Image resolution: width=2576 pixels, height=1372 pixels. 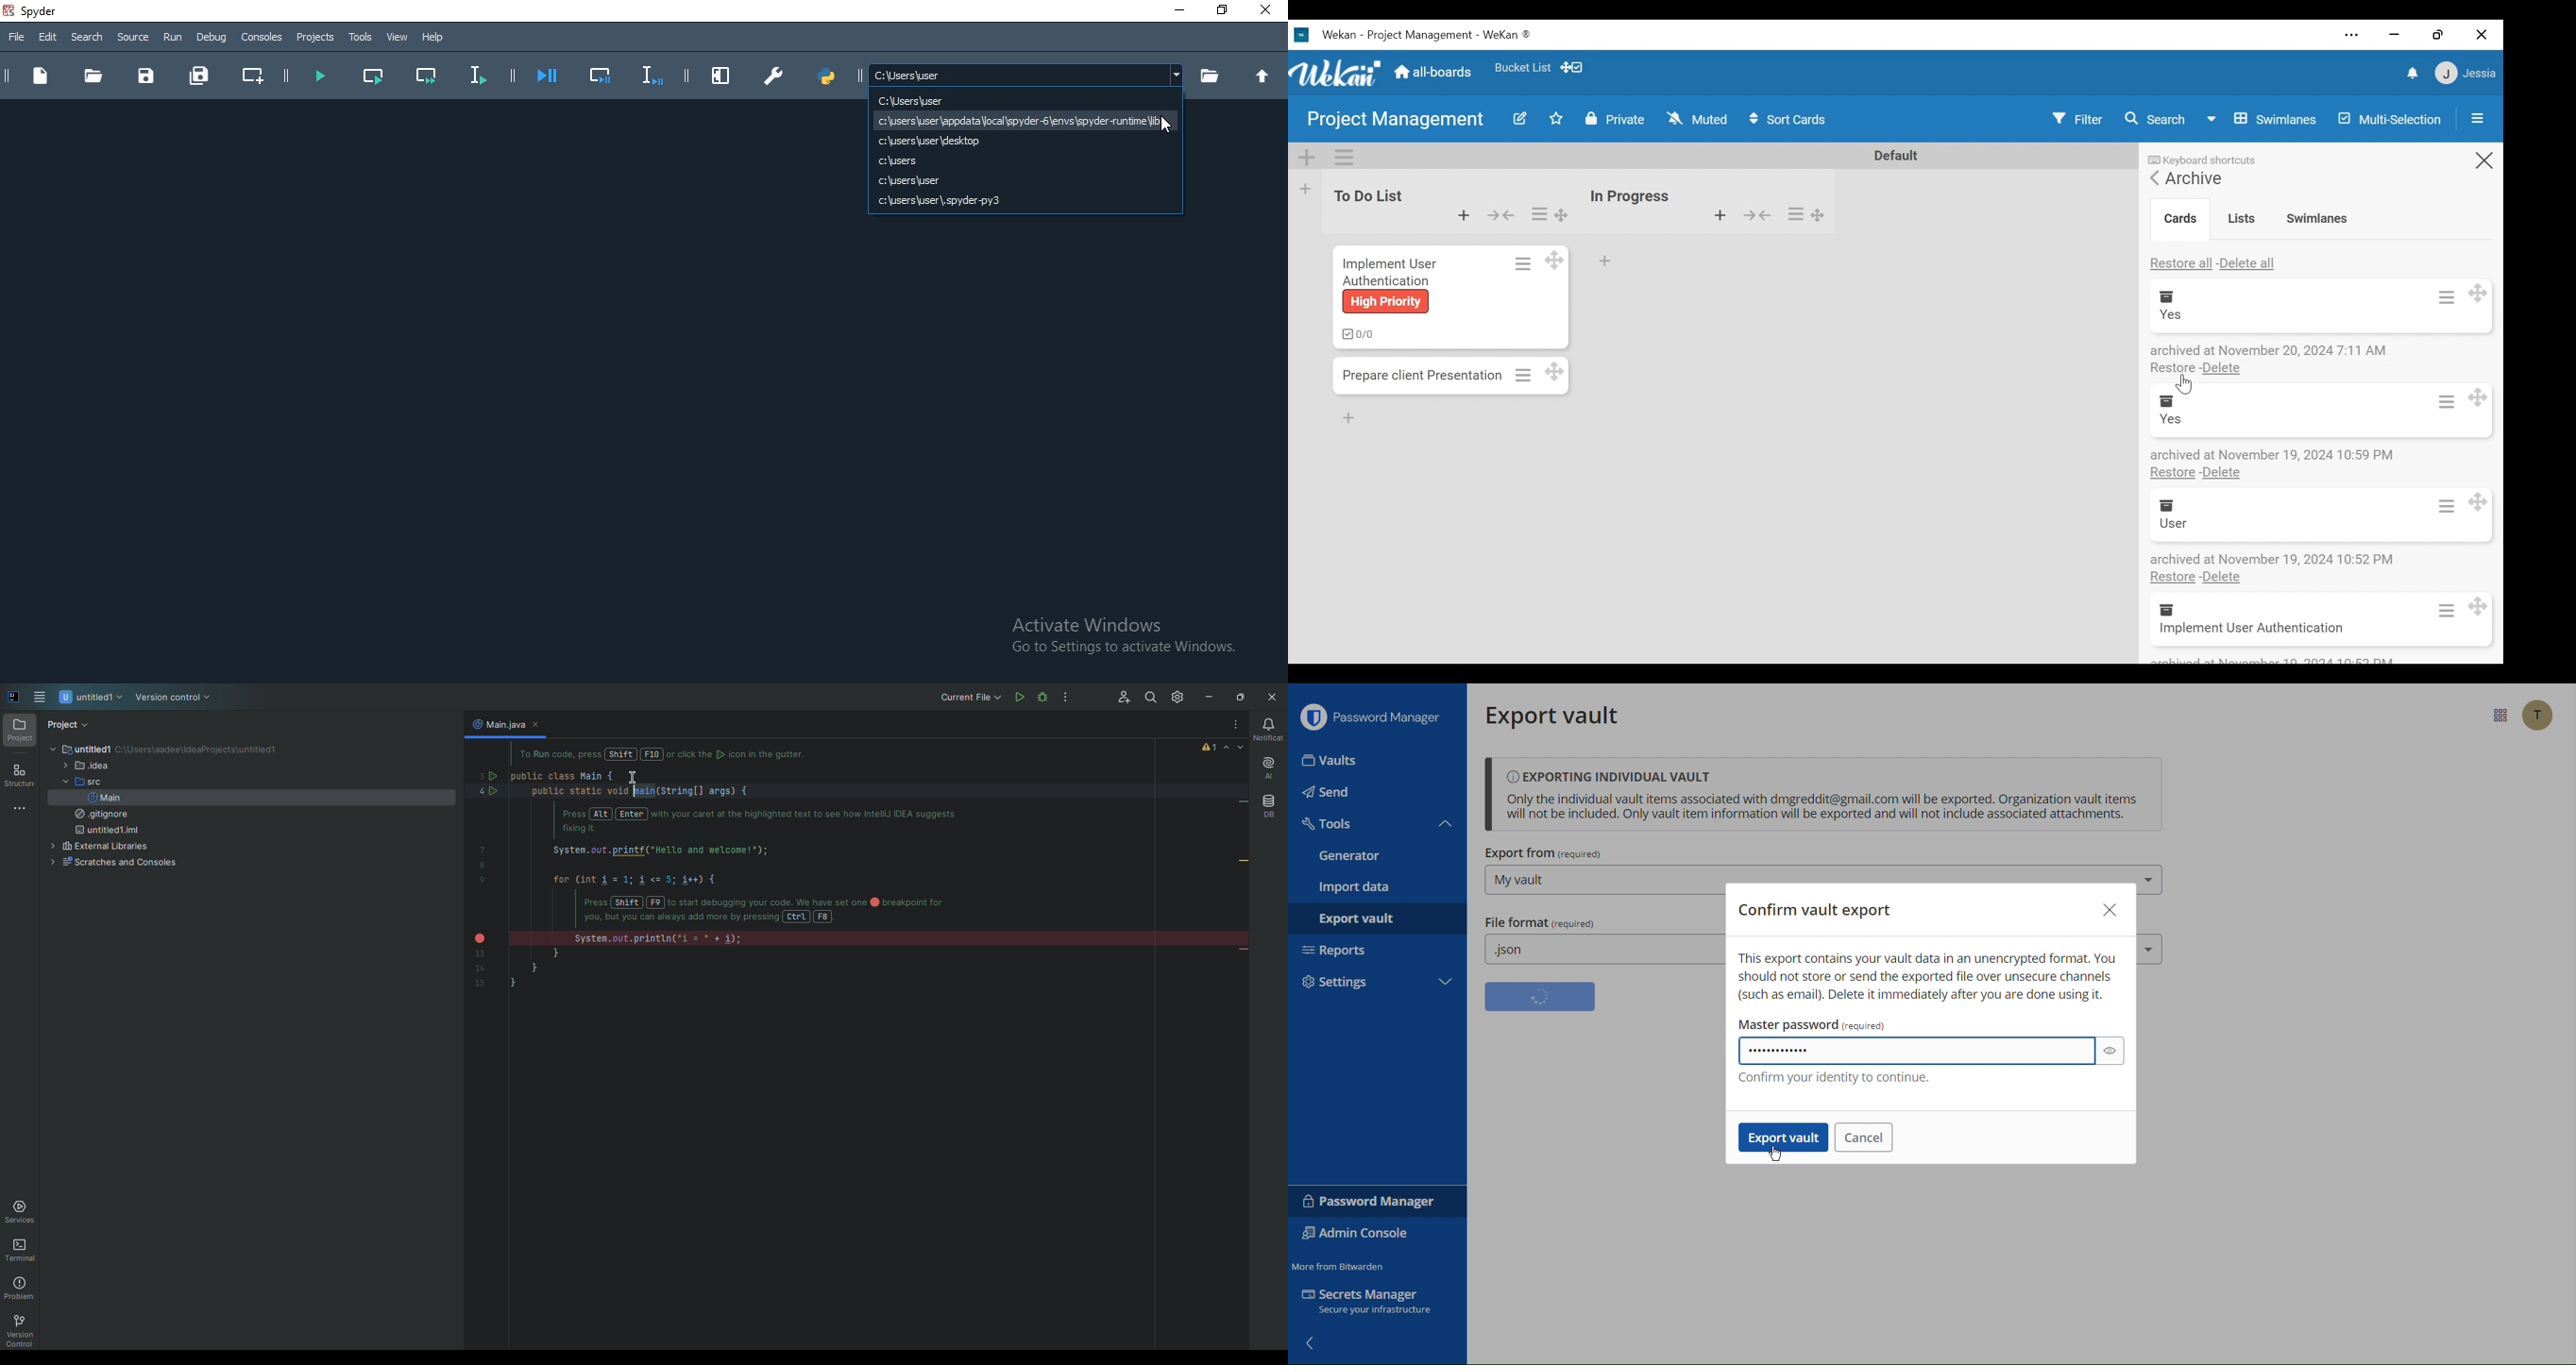 I want to click on Cursor, so click(x=1772, y=1153).